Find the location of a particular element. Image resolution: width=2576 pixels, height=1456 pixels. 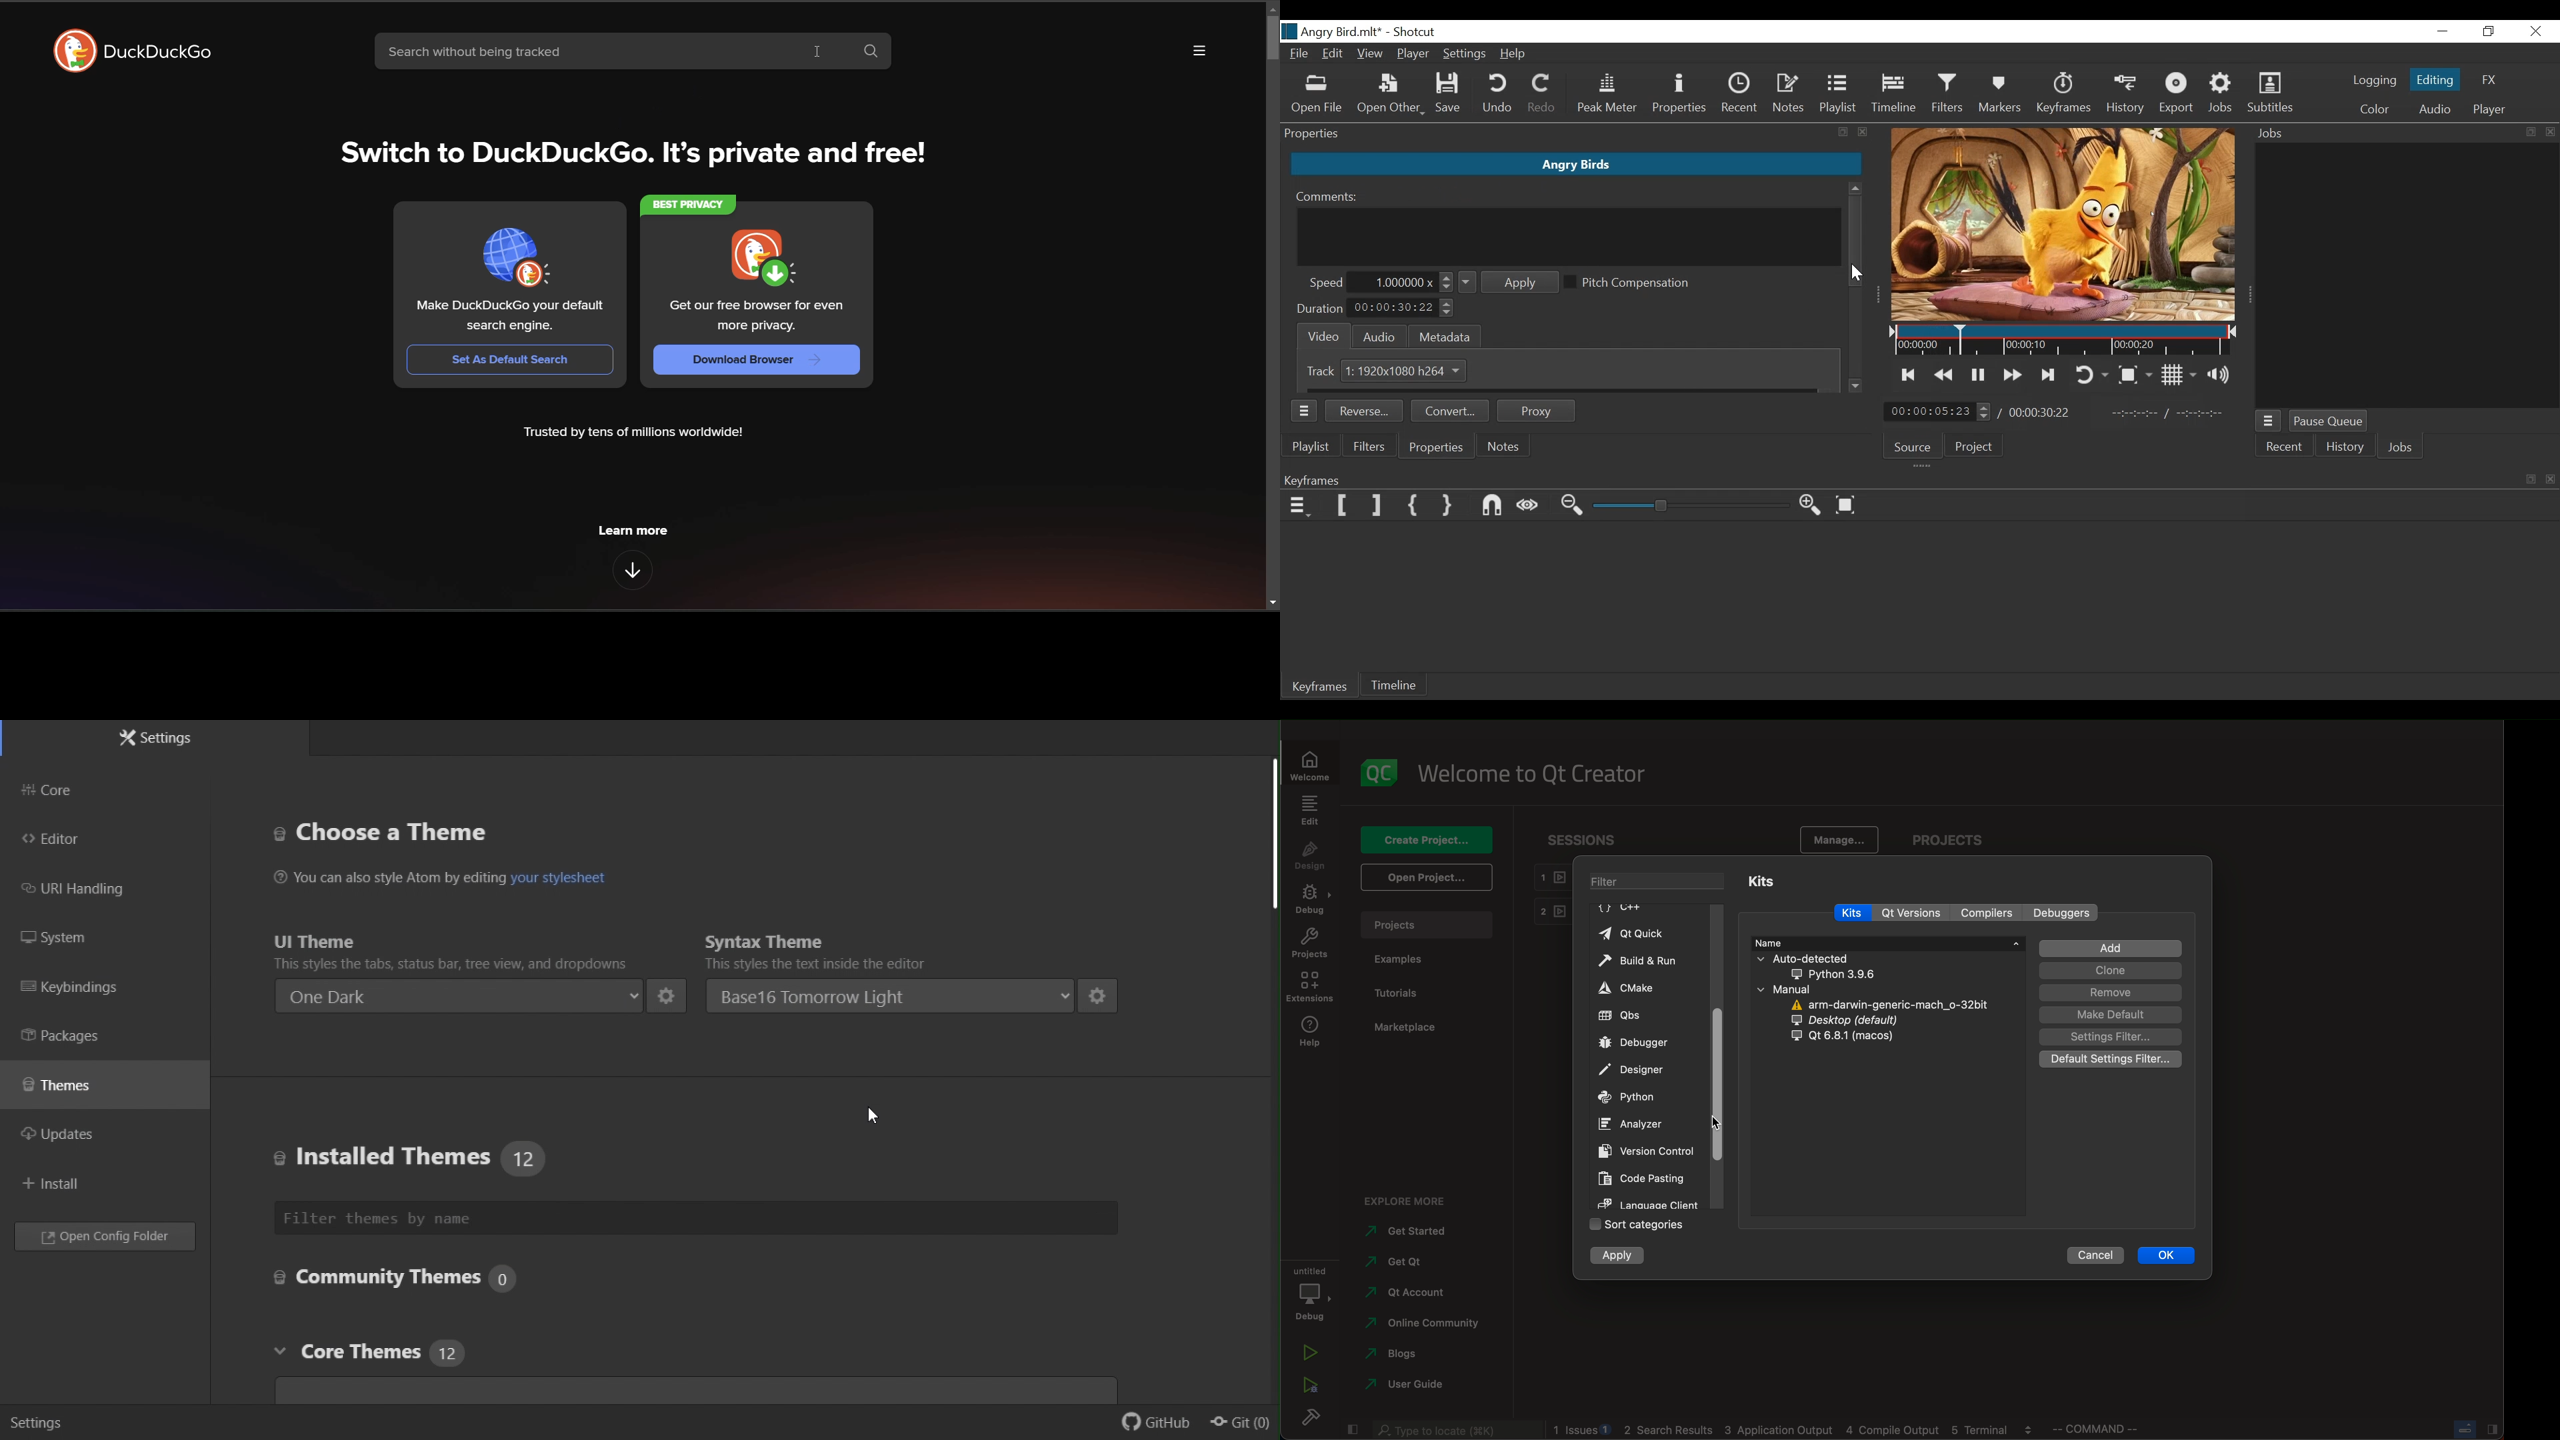

Proxy is located at coordinates (1537, 411).